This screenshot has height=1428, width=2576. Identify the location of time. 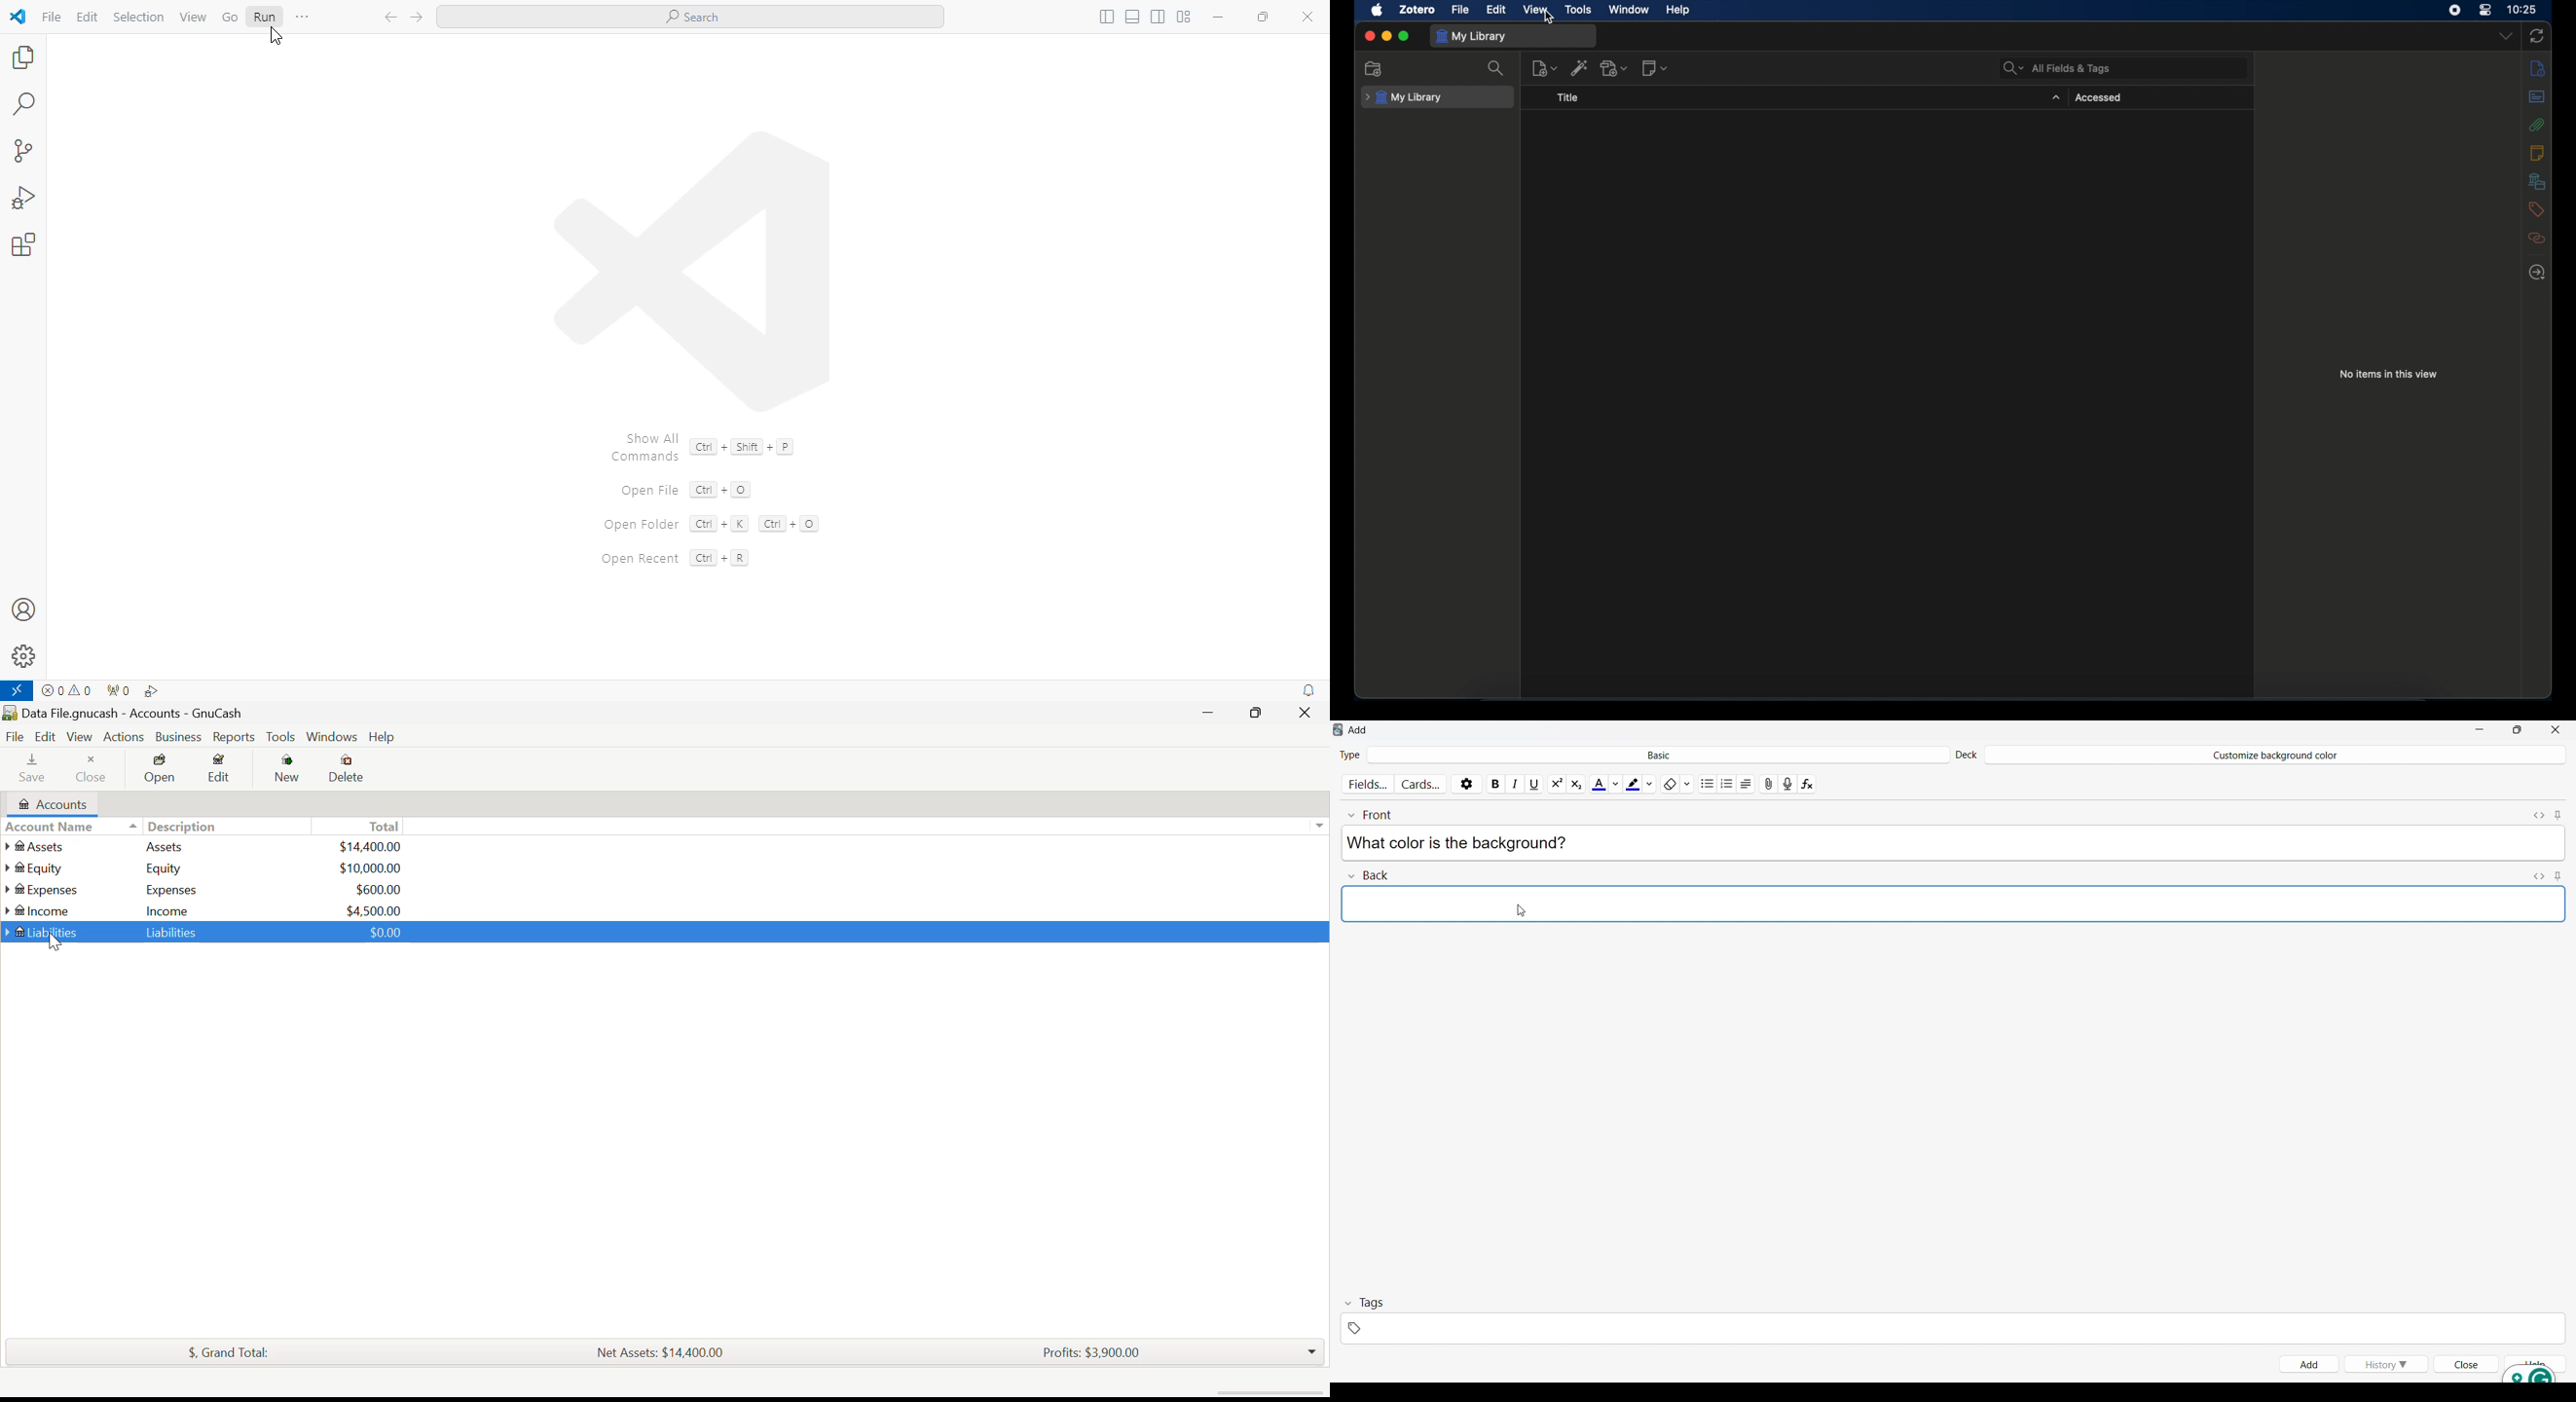
(2522, 8).